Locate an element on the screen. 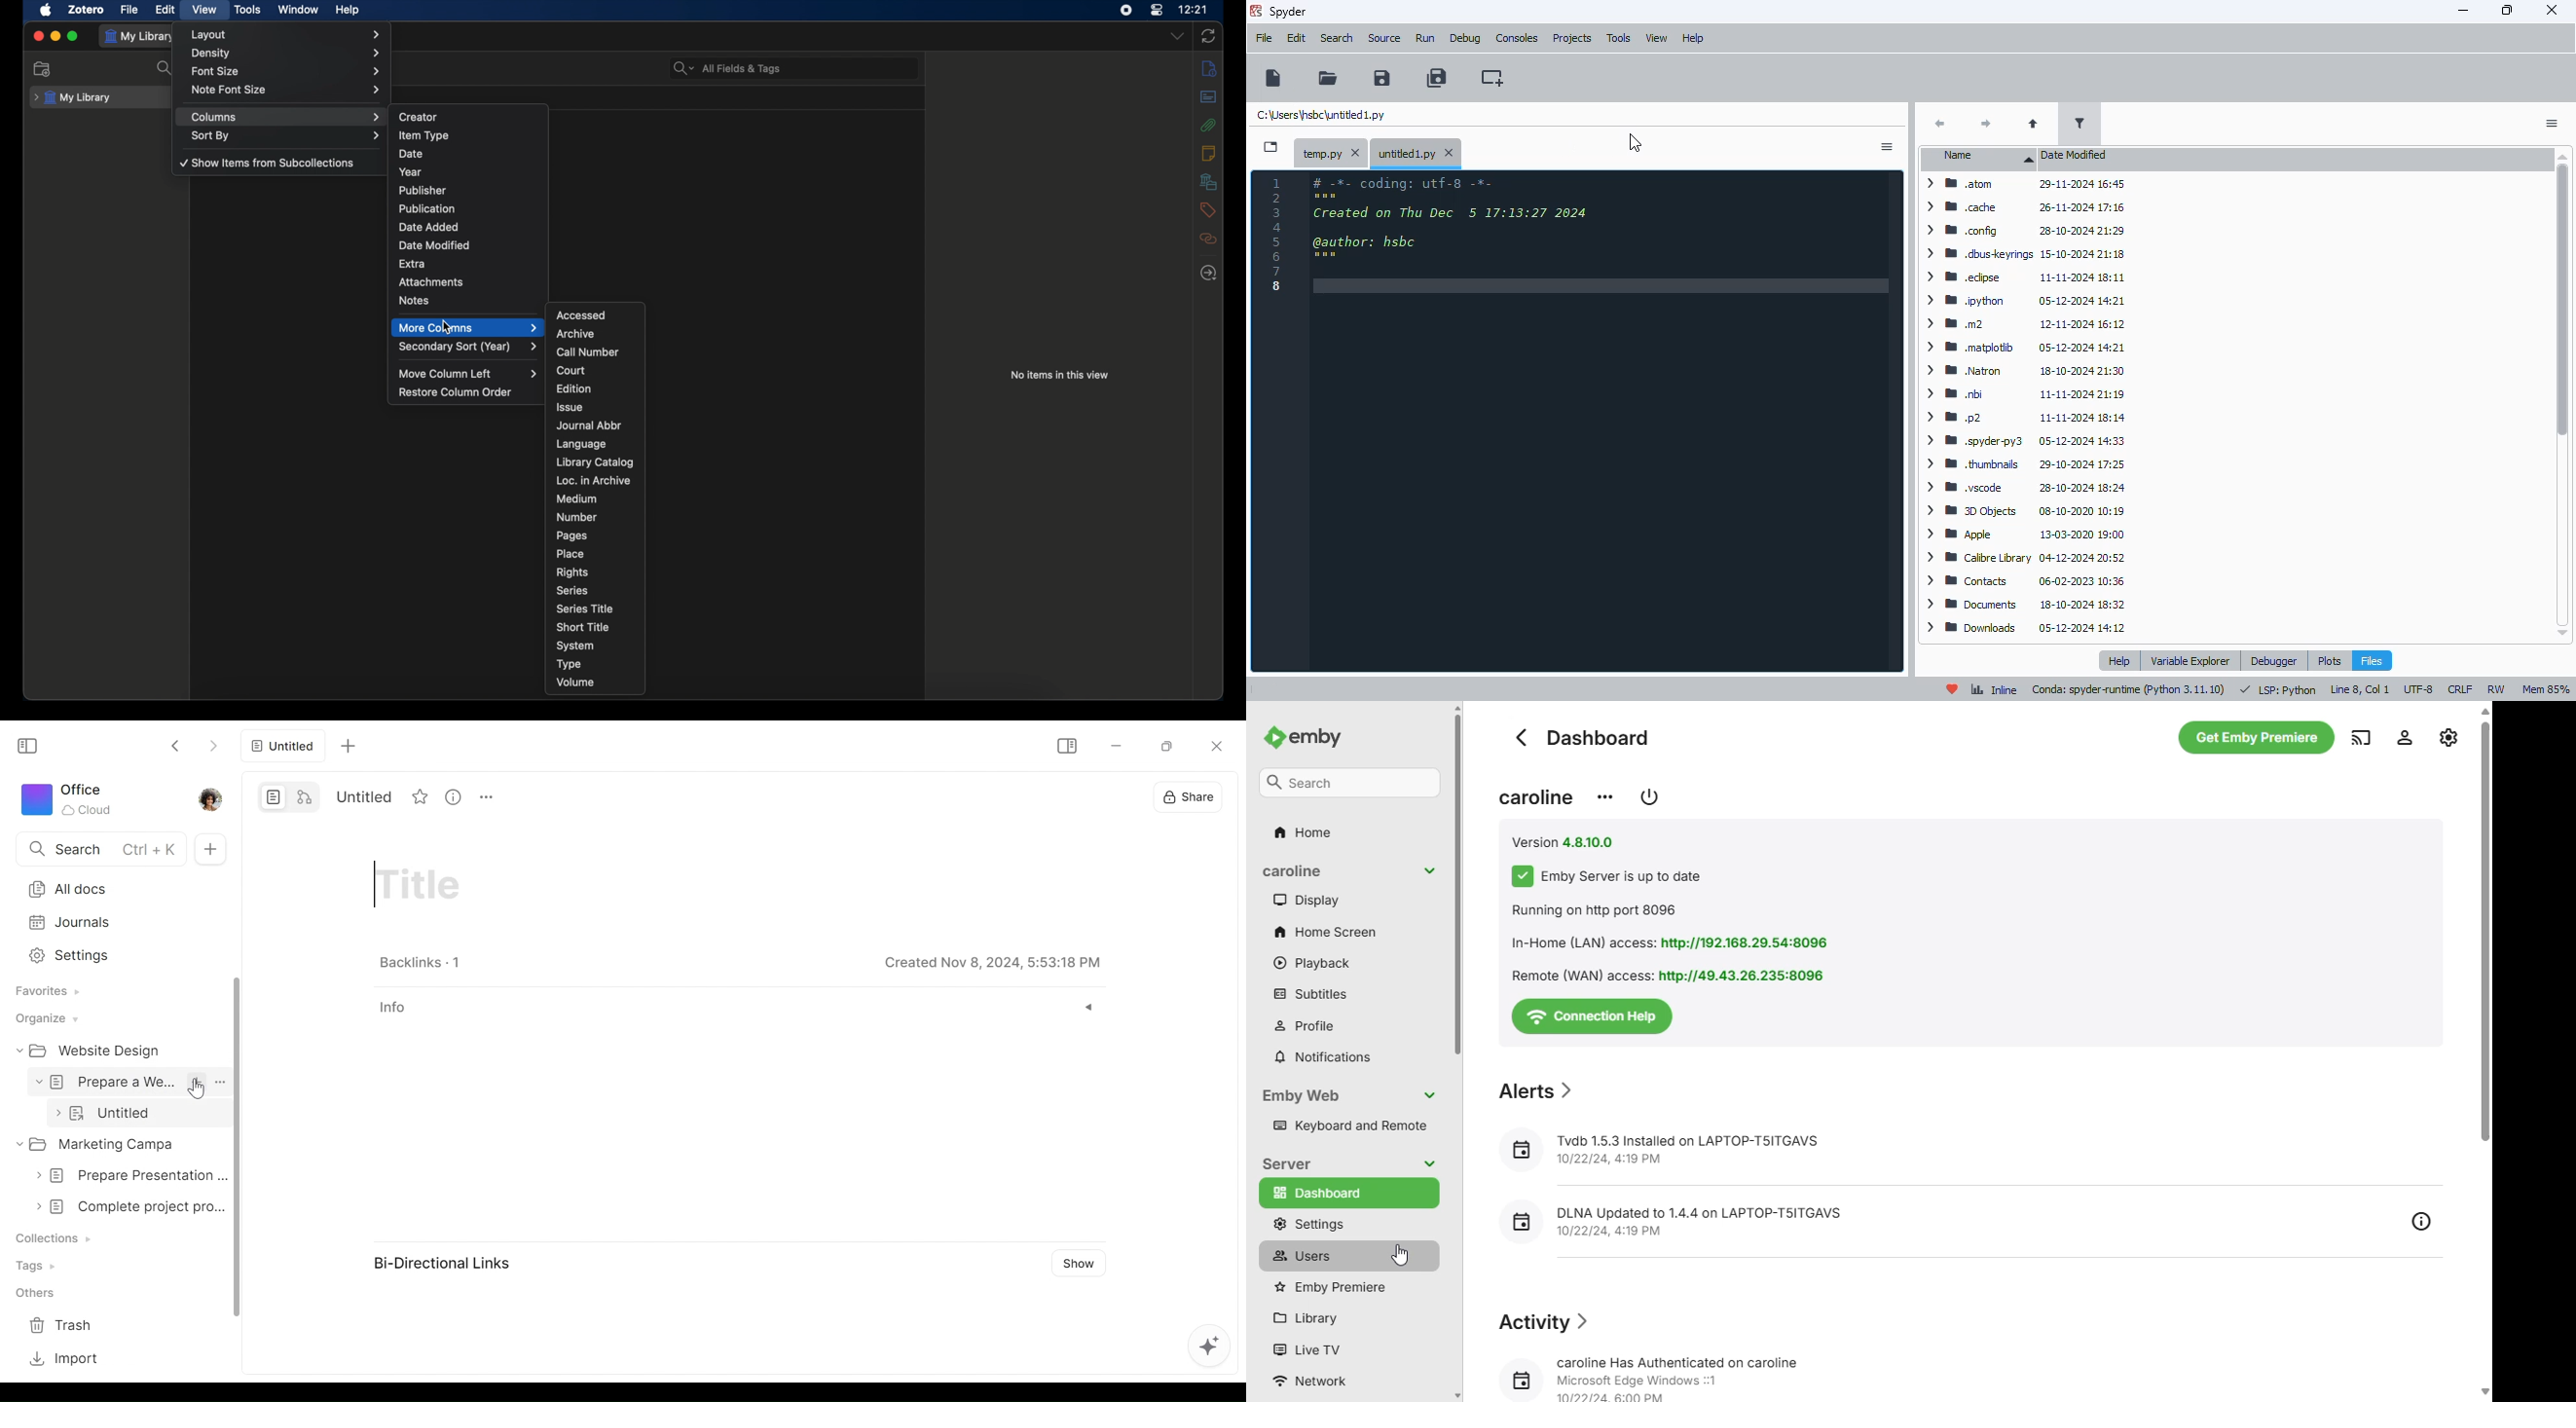 The height and width of the screenshot is (1428, 2576). save all files is located at coordinates (1437, 77).